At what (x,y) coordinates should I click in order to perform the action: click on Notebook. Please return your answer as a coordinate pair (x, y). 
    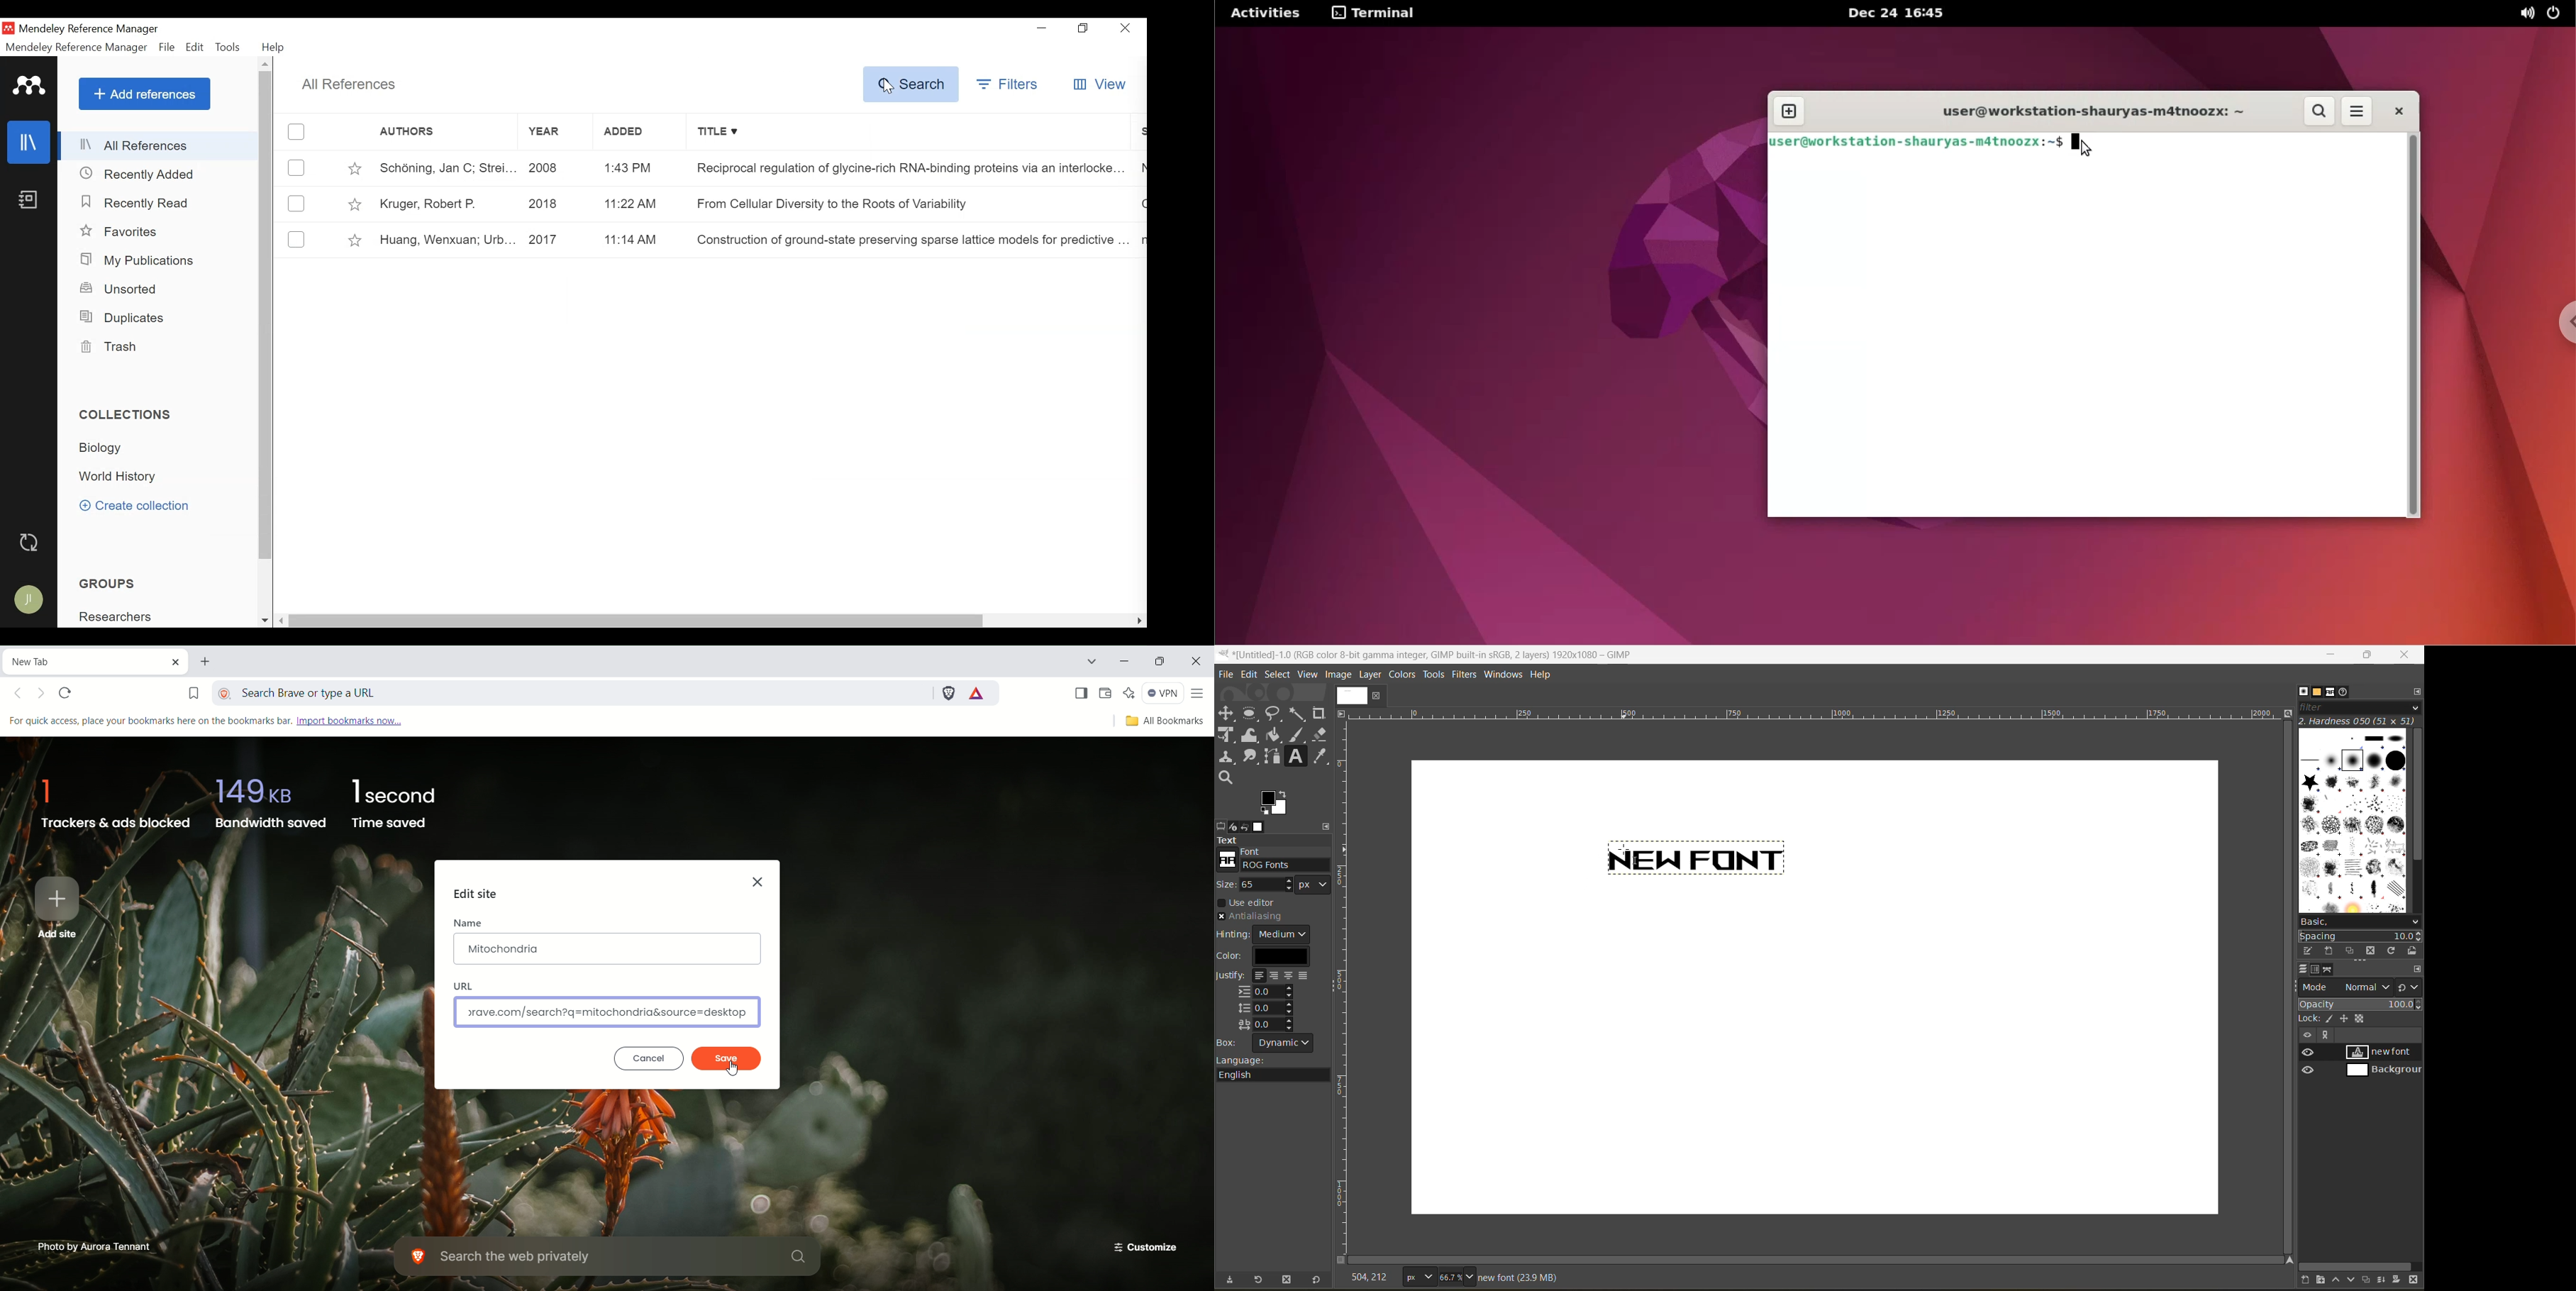
    Looking at the image, I should click on (29, 199).